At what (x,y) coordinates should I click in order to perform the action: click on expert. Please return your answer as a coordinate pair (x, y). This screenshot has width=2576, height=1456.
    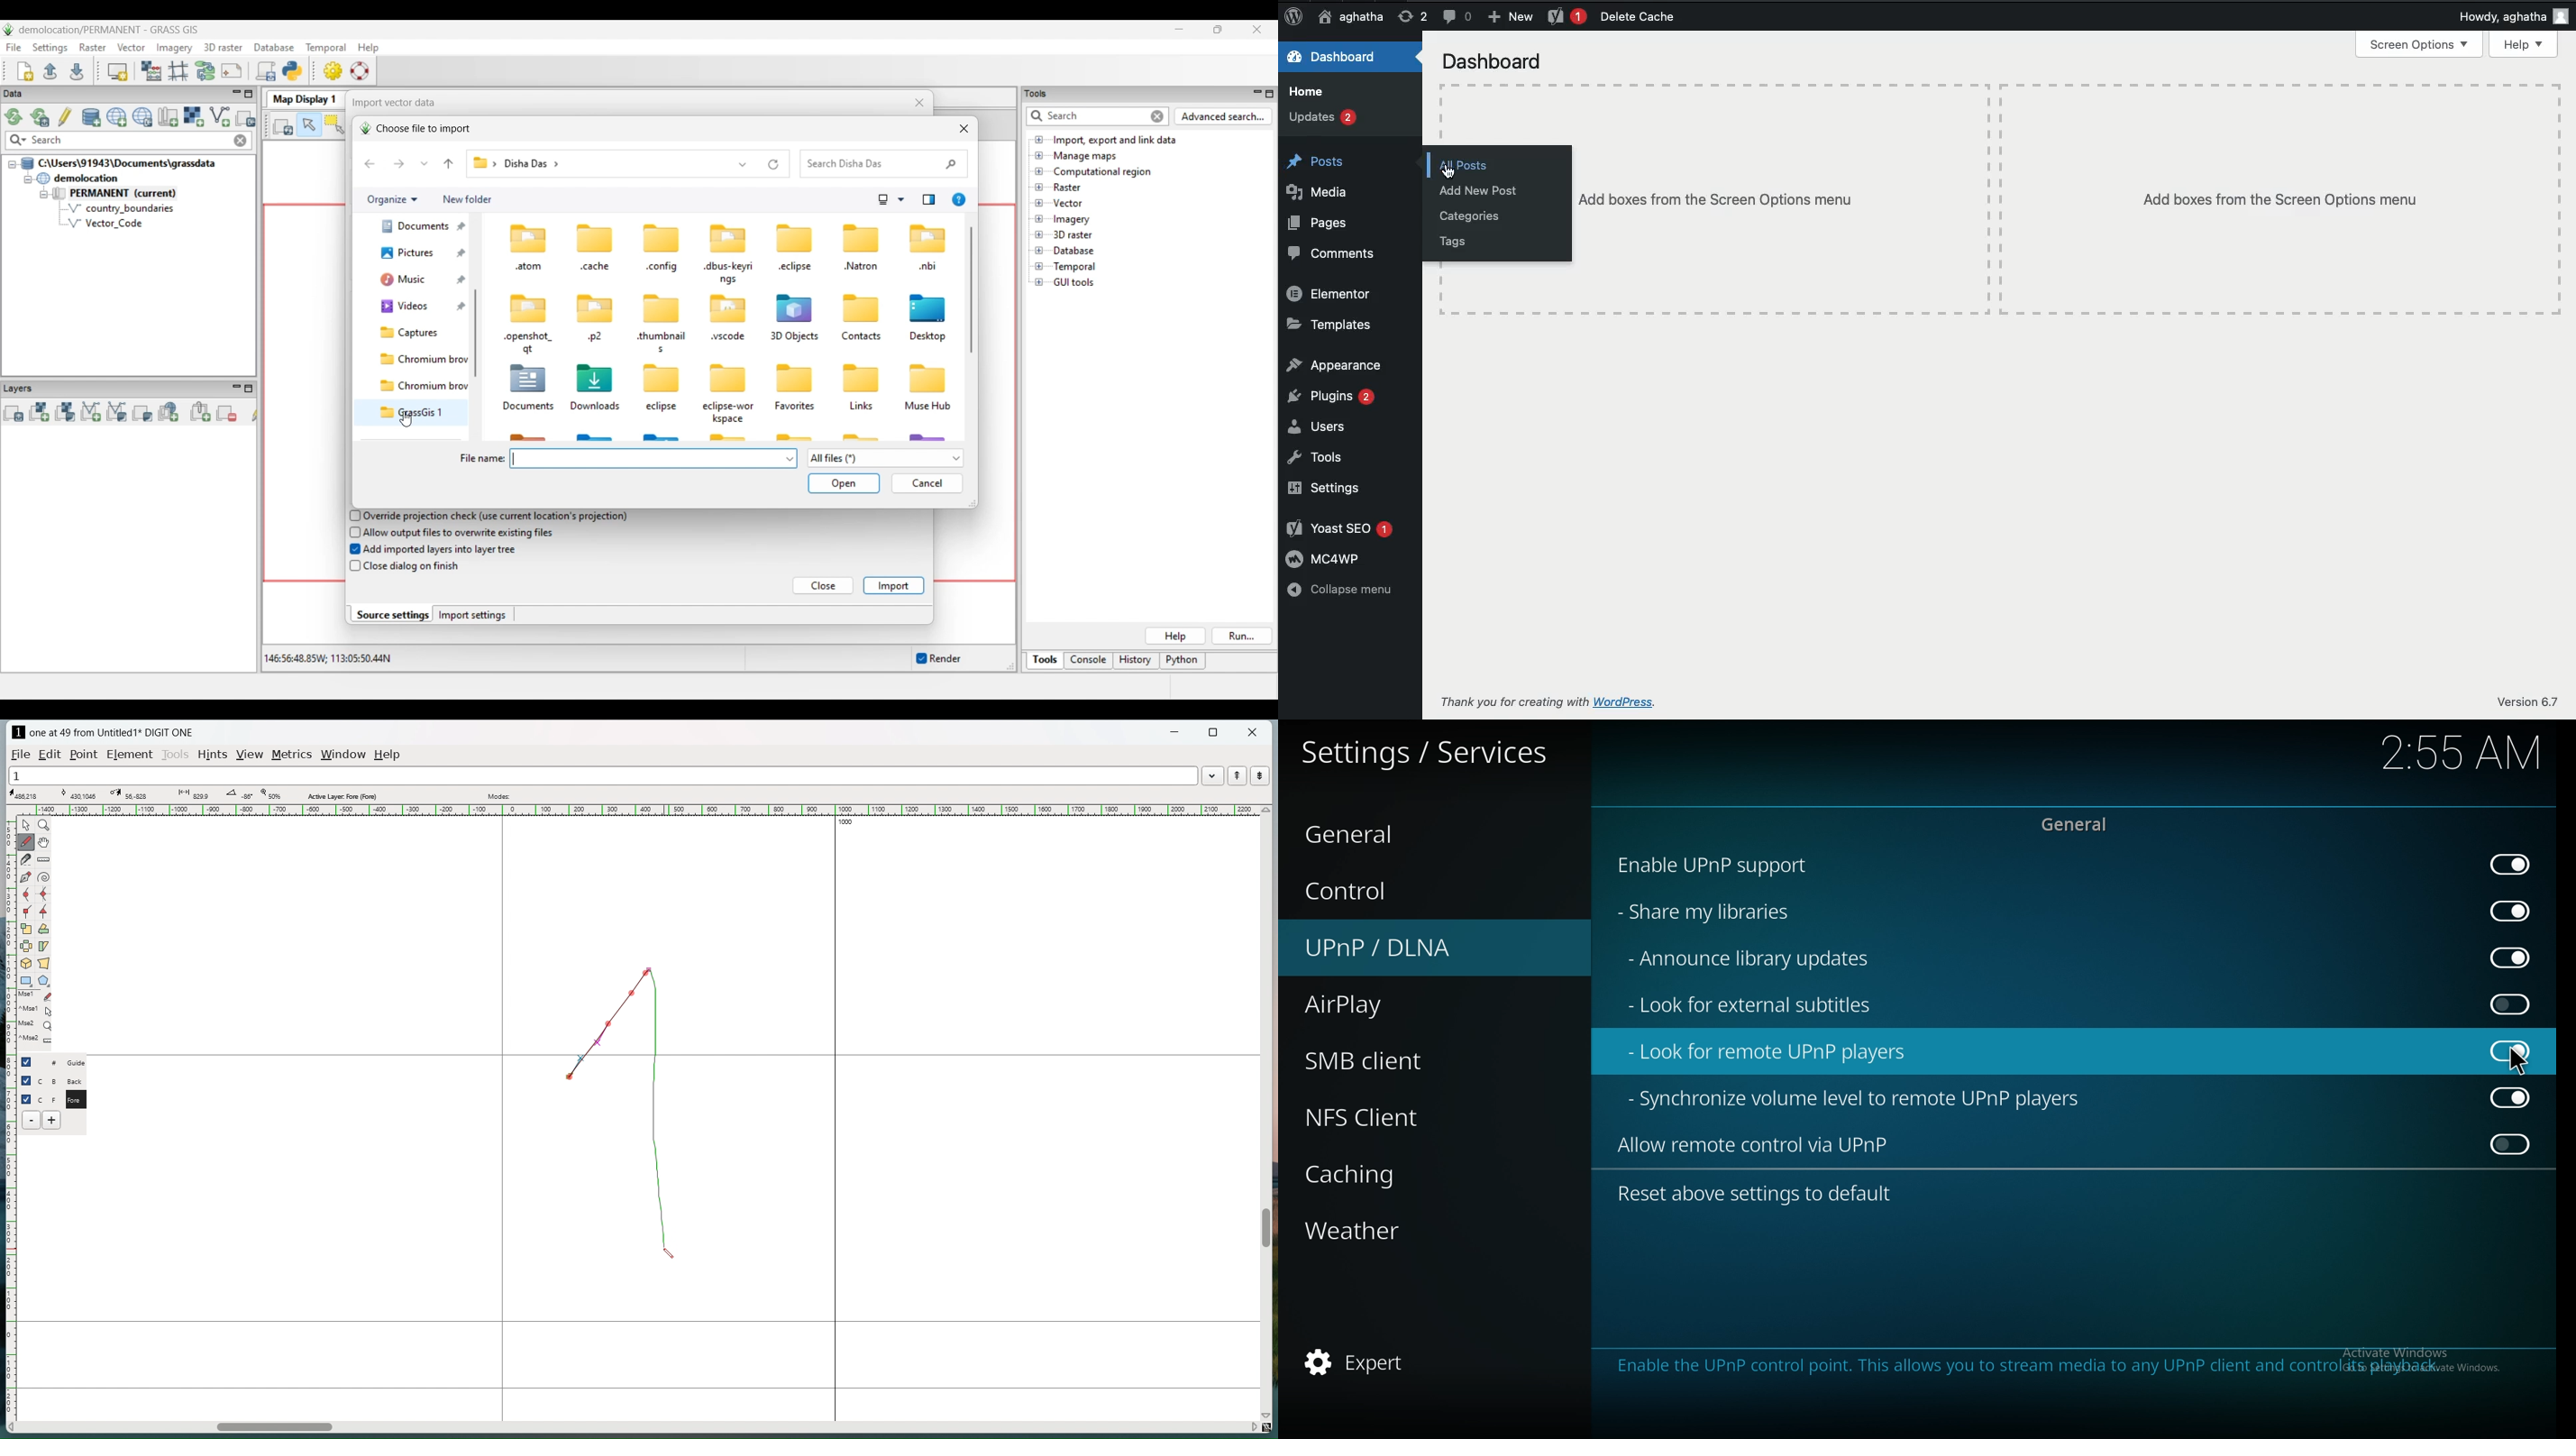
    Looking at the image, I should click on (1364, 1365).